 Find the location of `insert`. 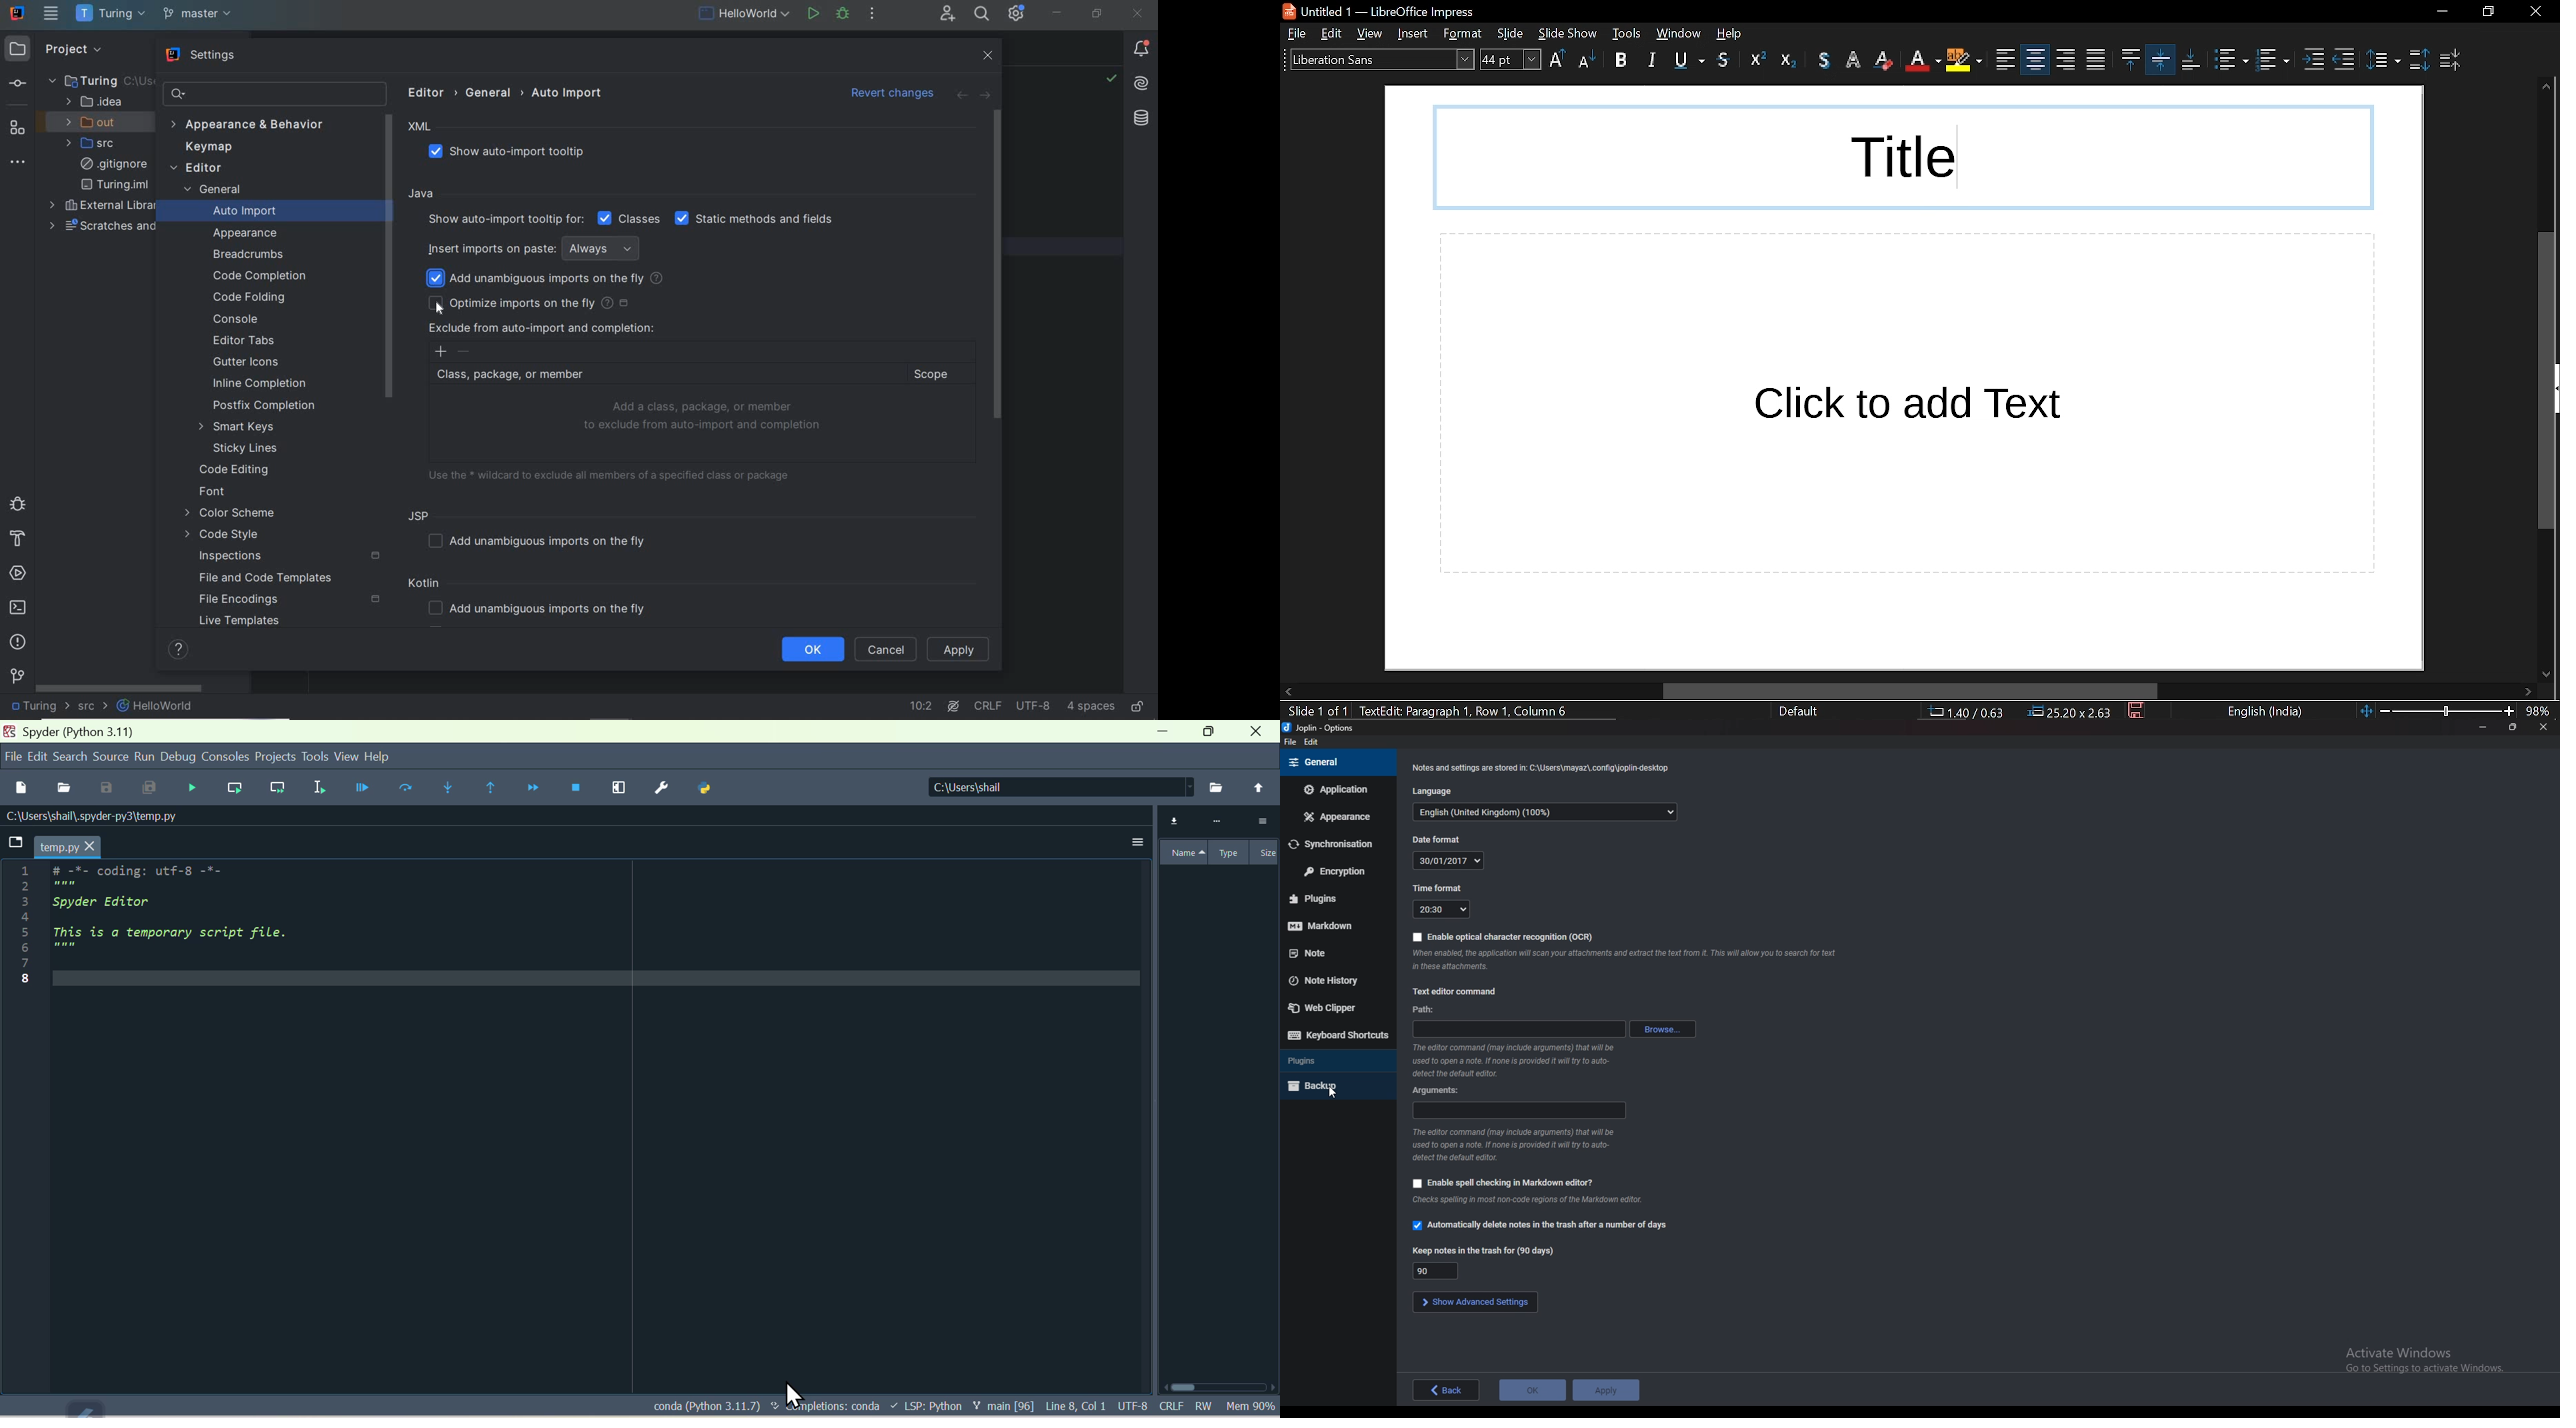

insert is located at coordinates (1417, 33).